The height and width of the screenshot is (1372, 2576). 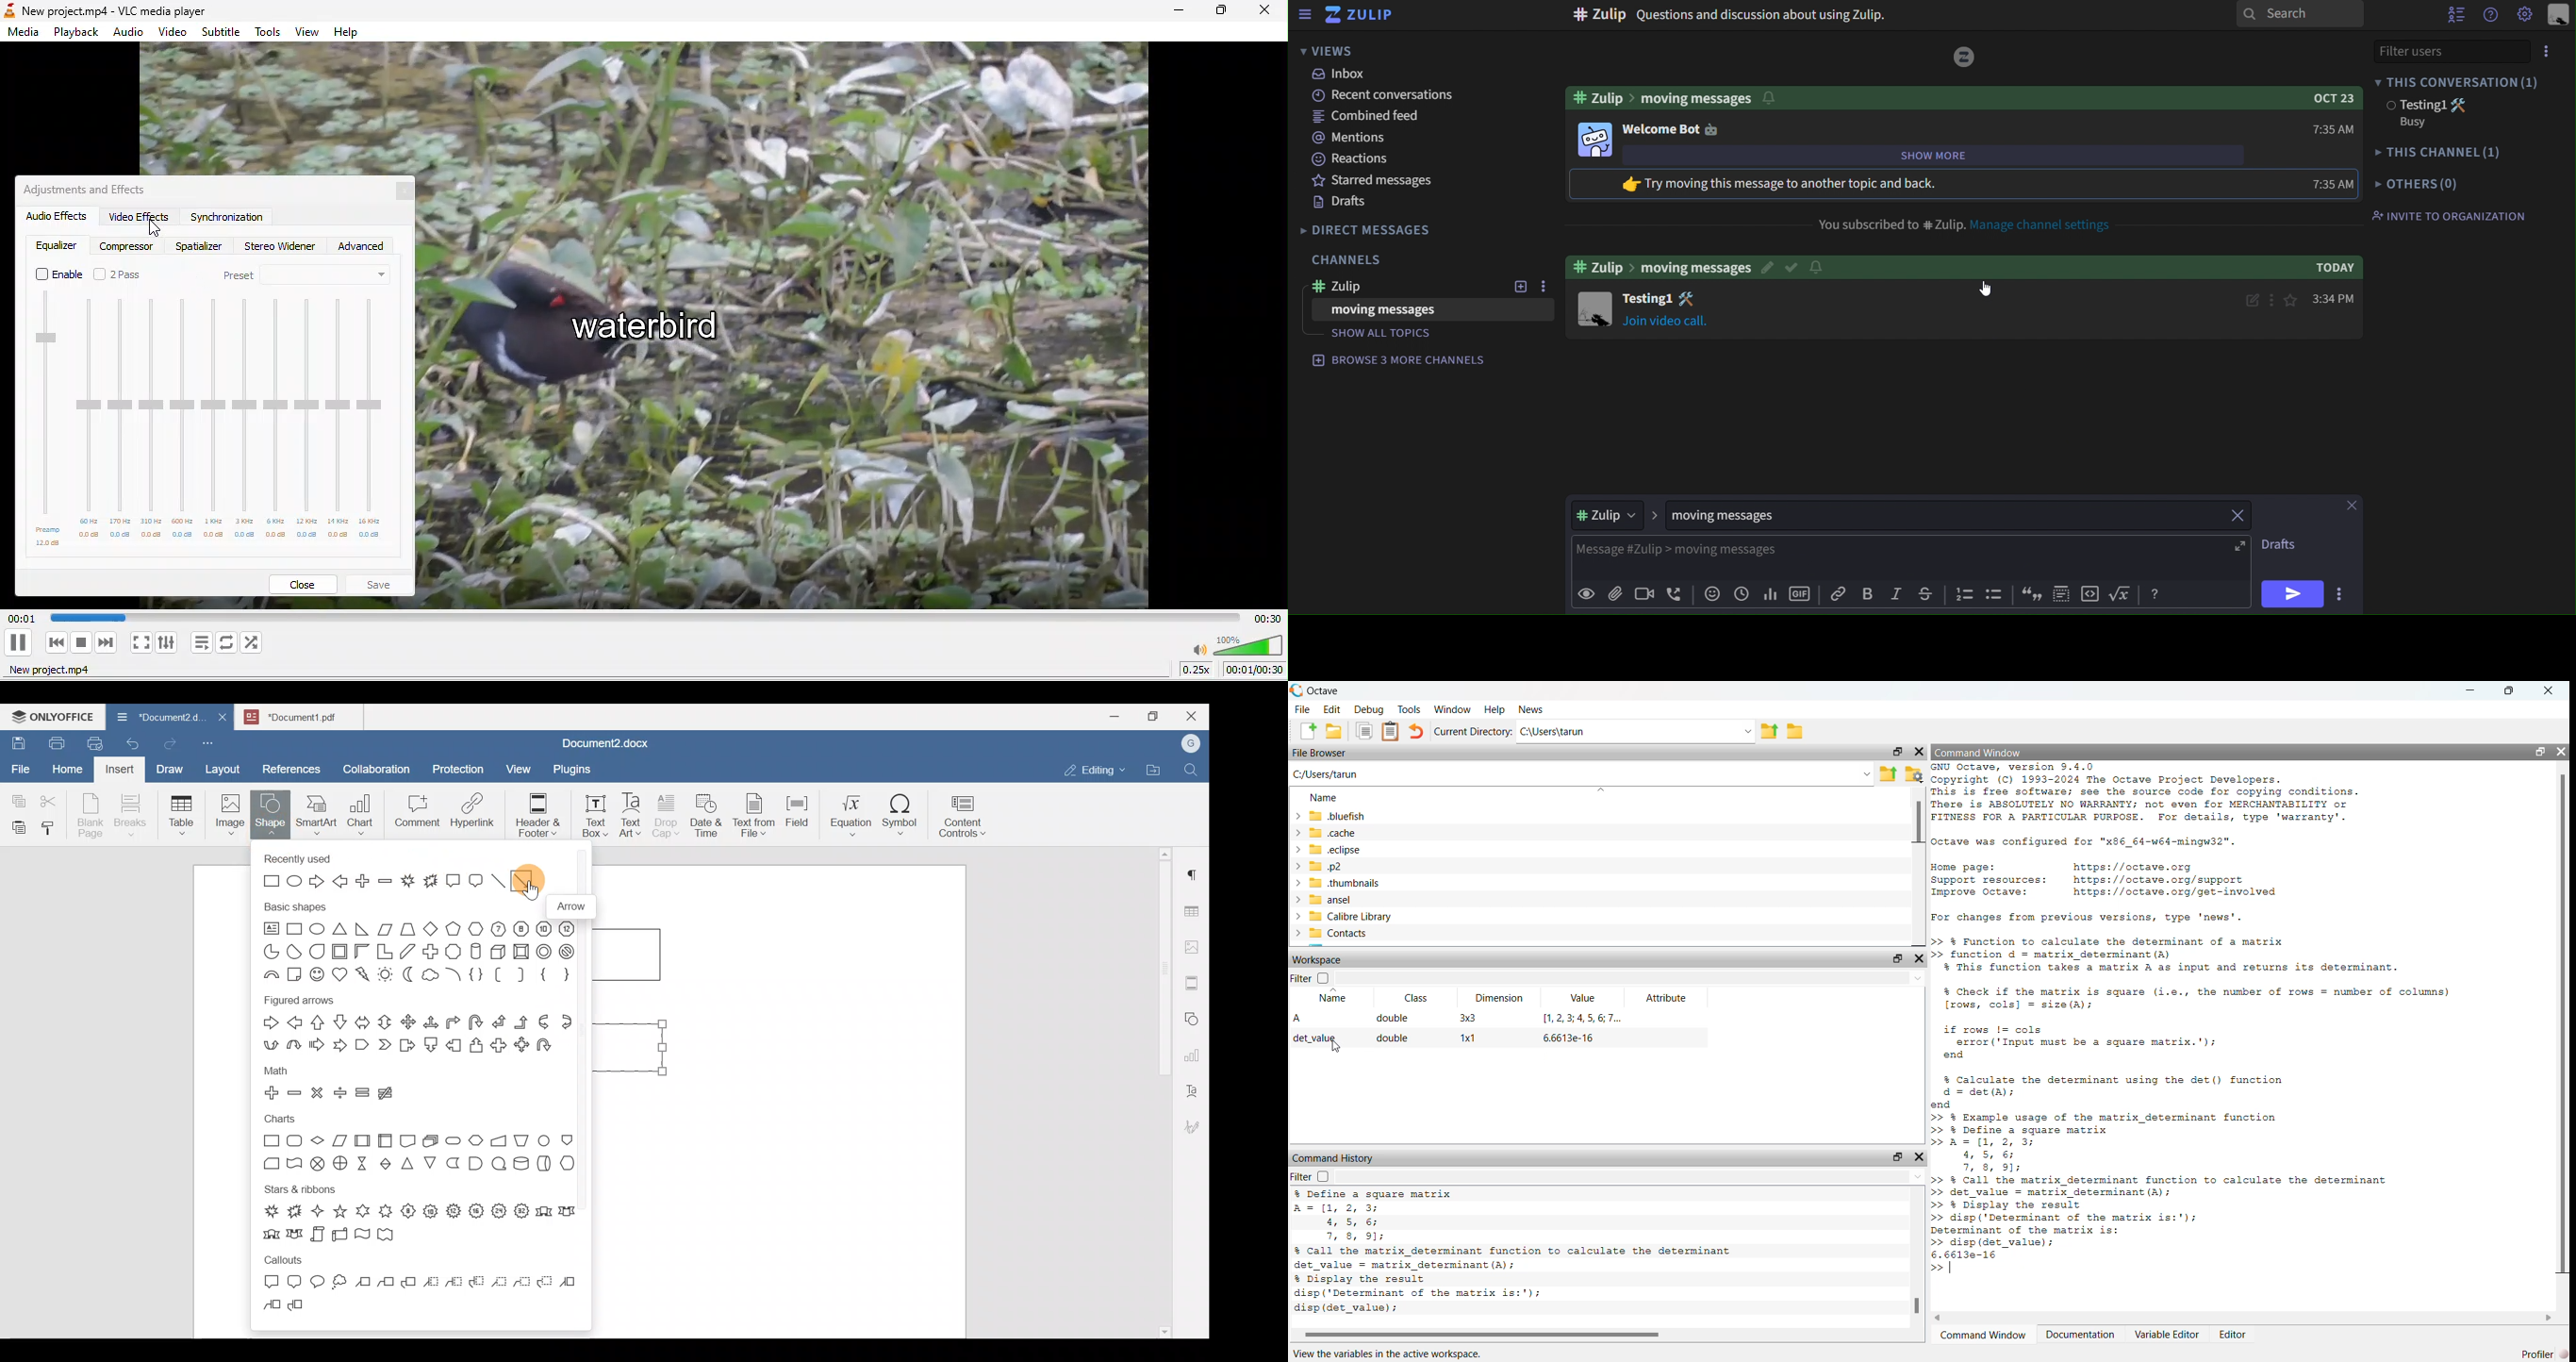 What do you see at coordinates (2301, 14) in the screenshot?
I see `search` at bounding box center [2301, 14].